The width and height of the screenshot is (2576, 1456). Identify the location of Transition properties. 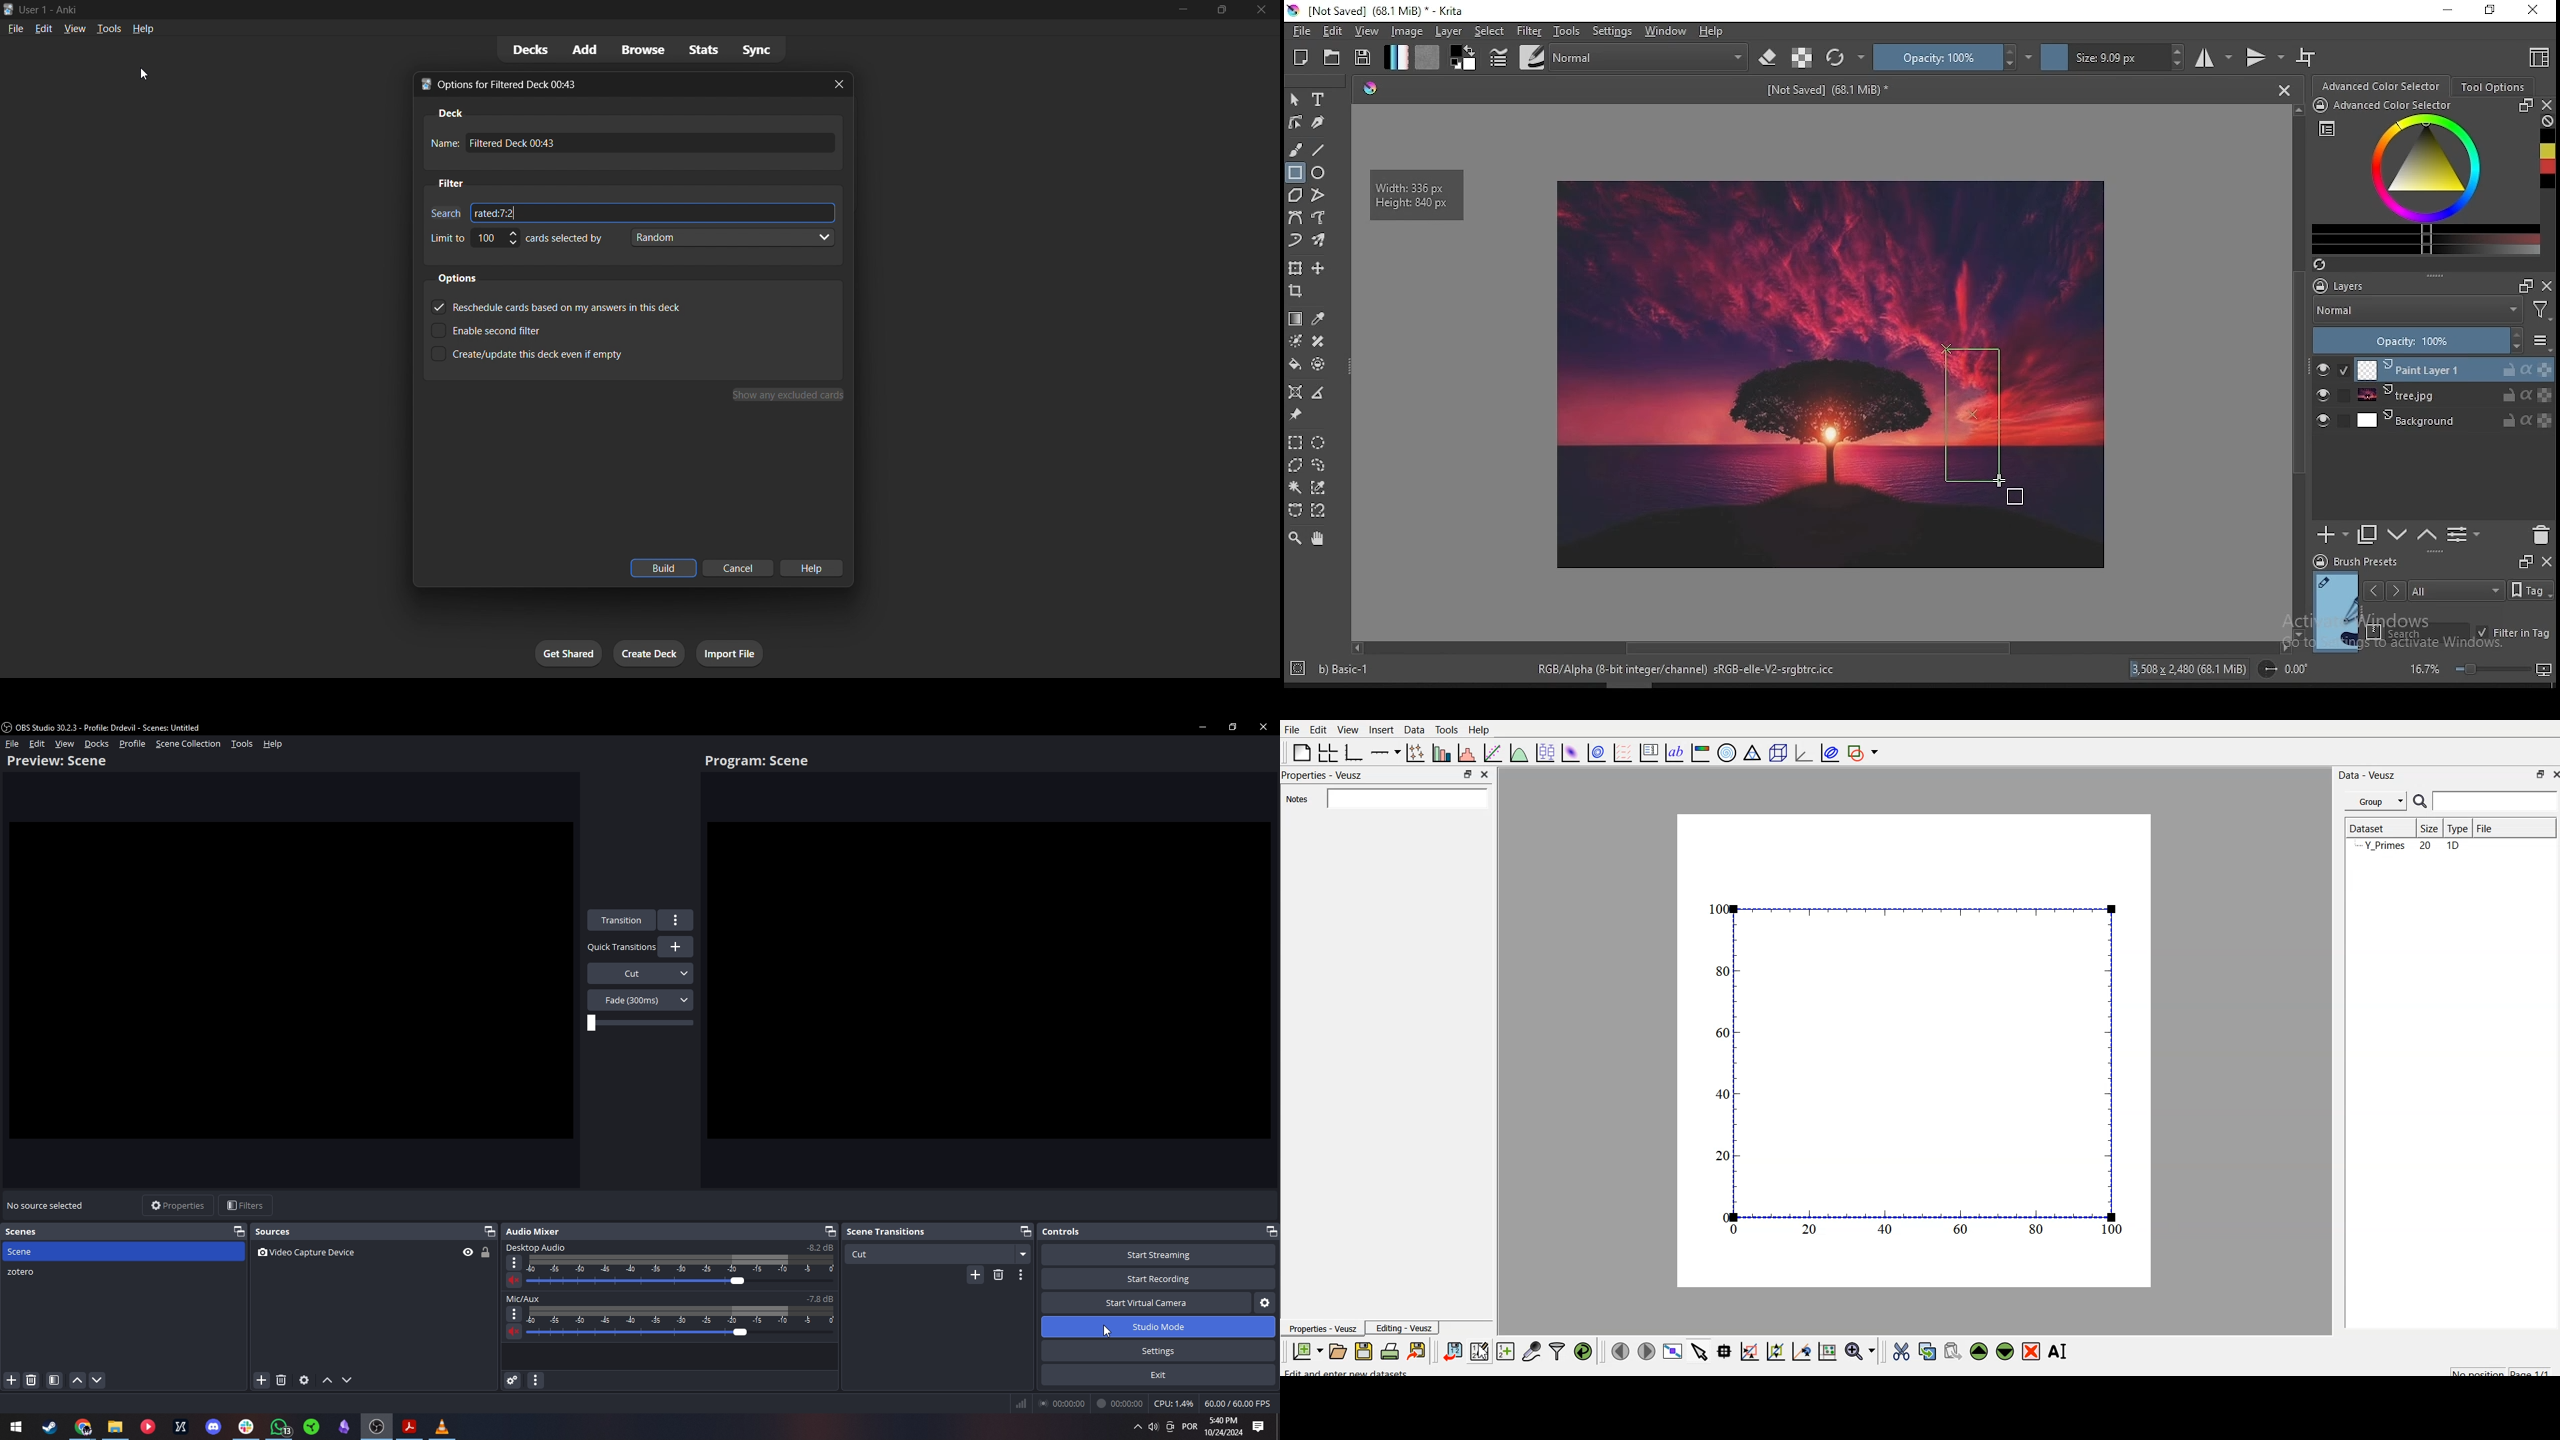
(1023, 1275).